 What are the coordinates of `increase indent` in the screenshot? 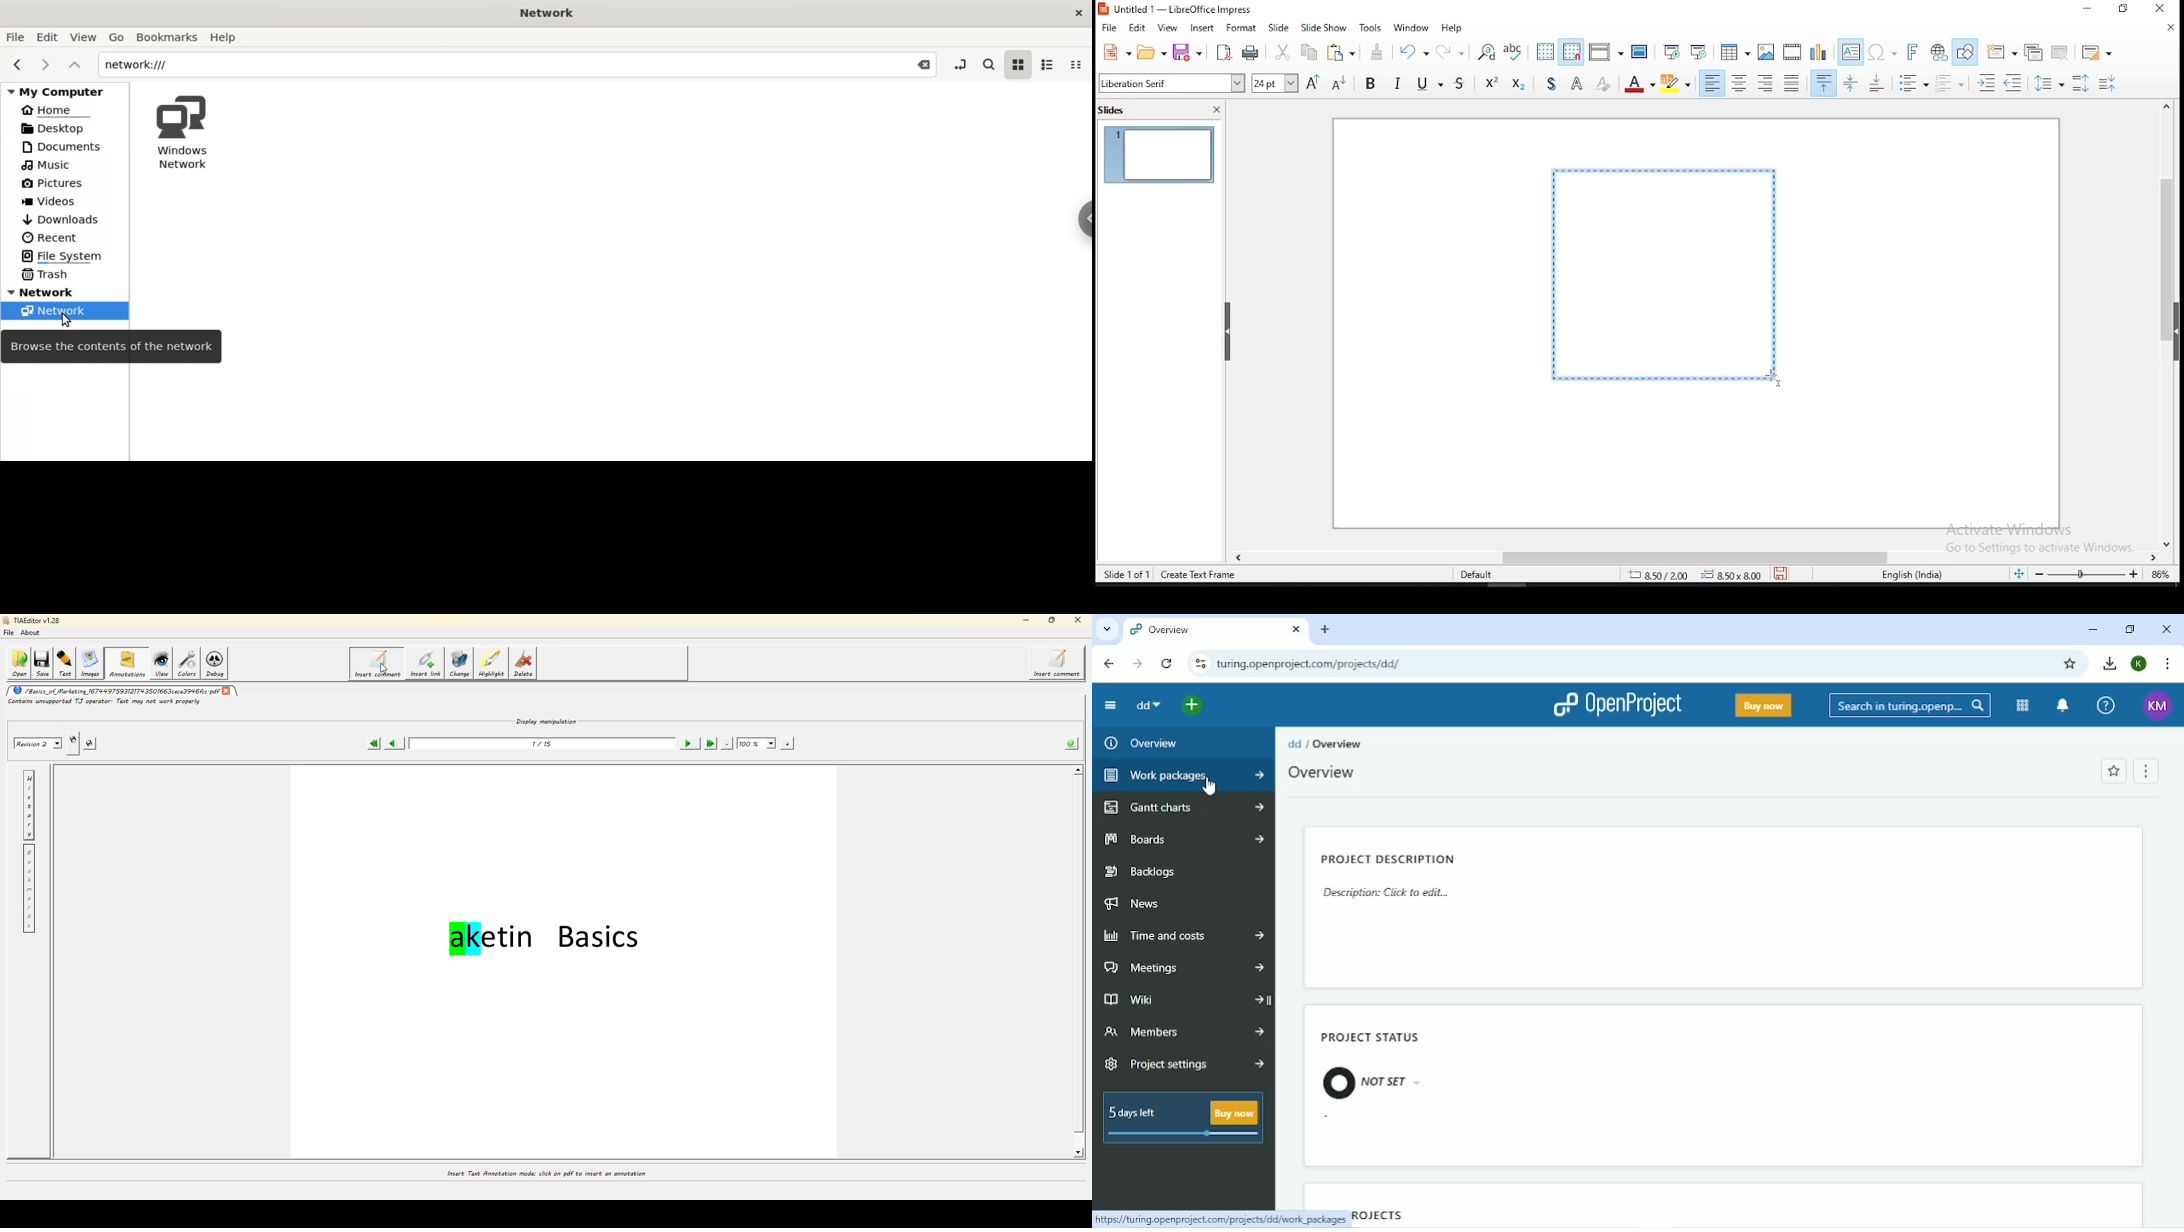 It's located at (1984, 83).